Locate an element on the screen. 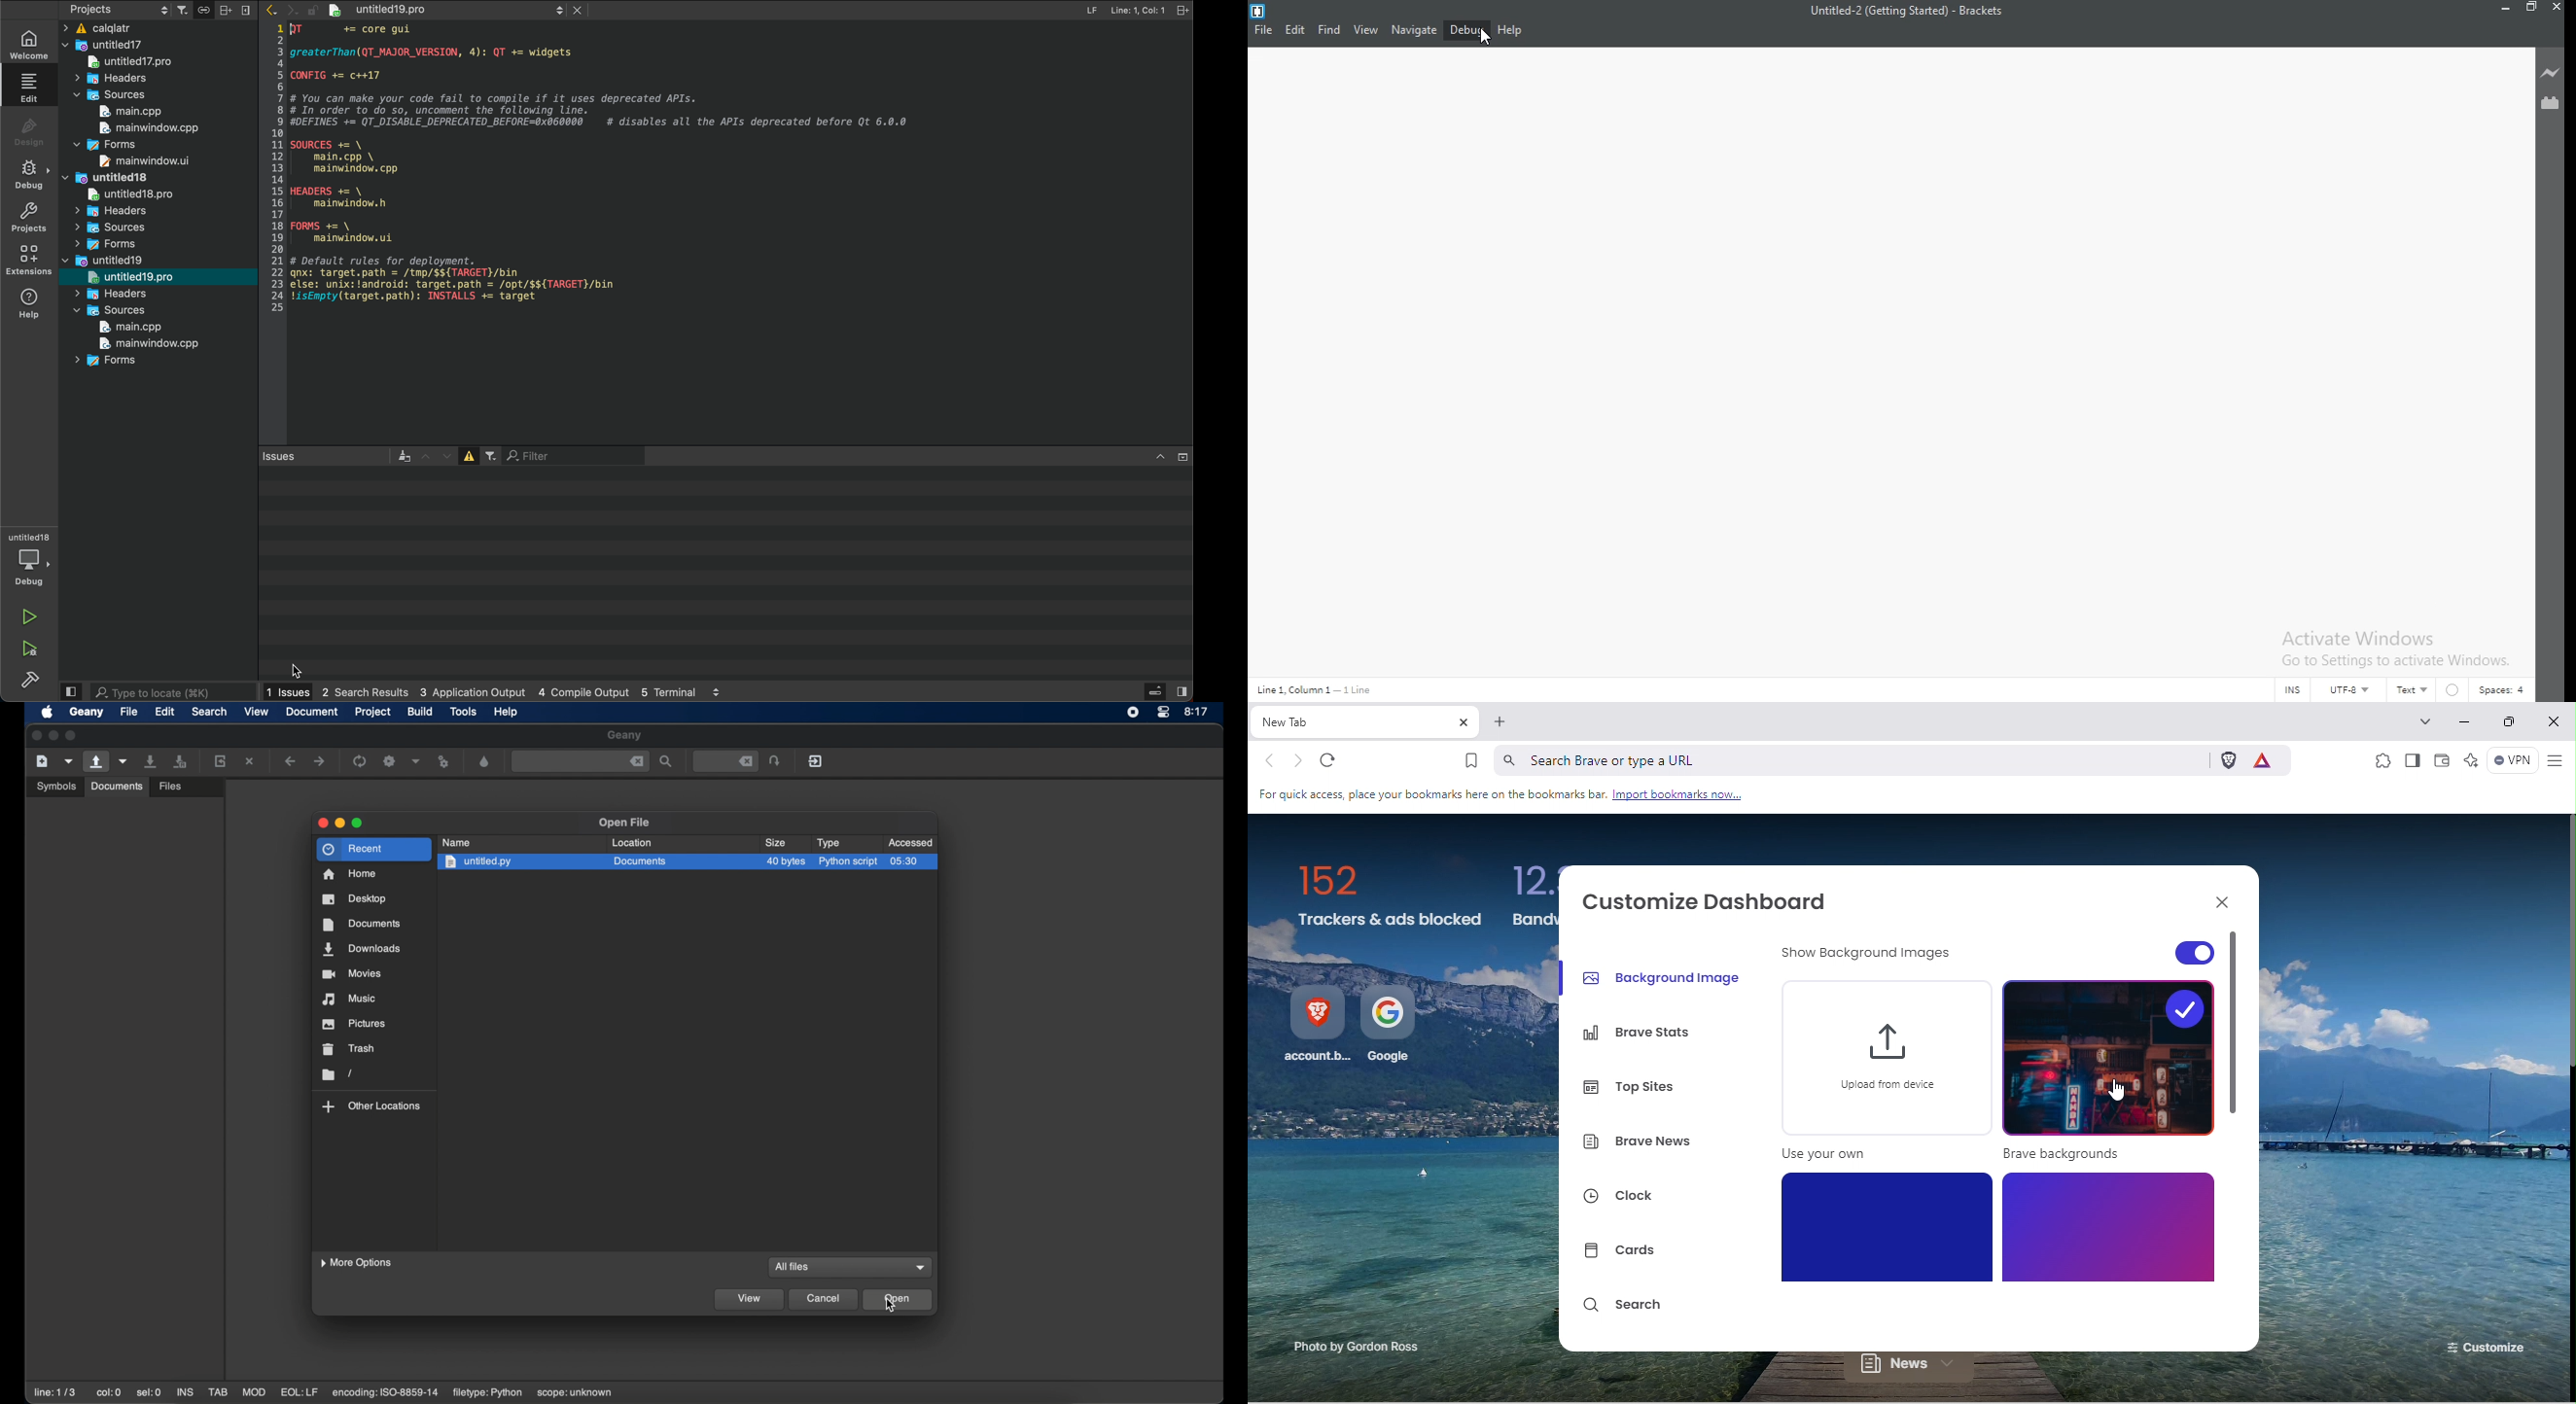 The image size is (2576, 1428). Brave status is located at coordinates (1641, 1034).